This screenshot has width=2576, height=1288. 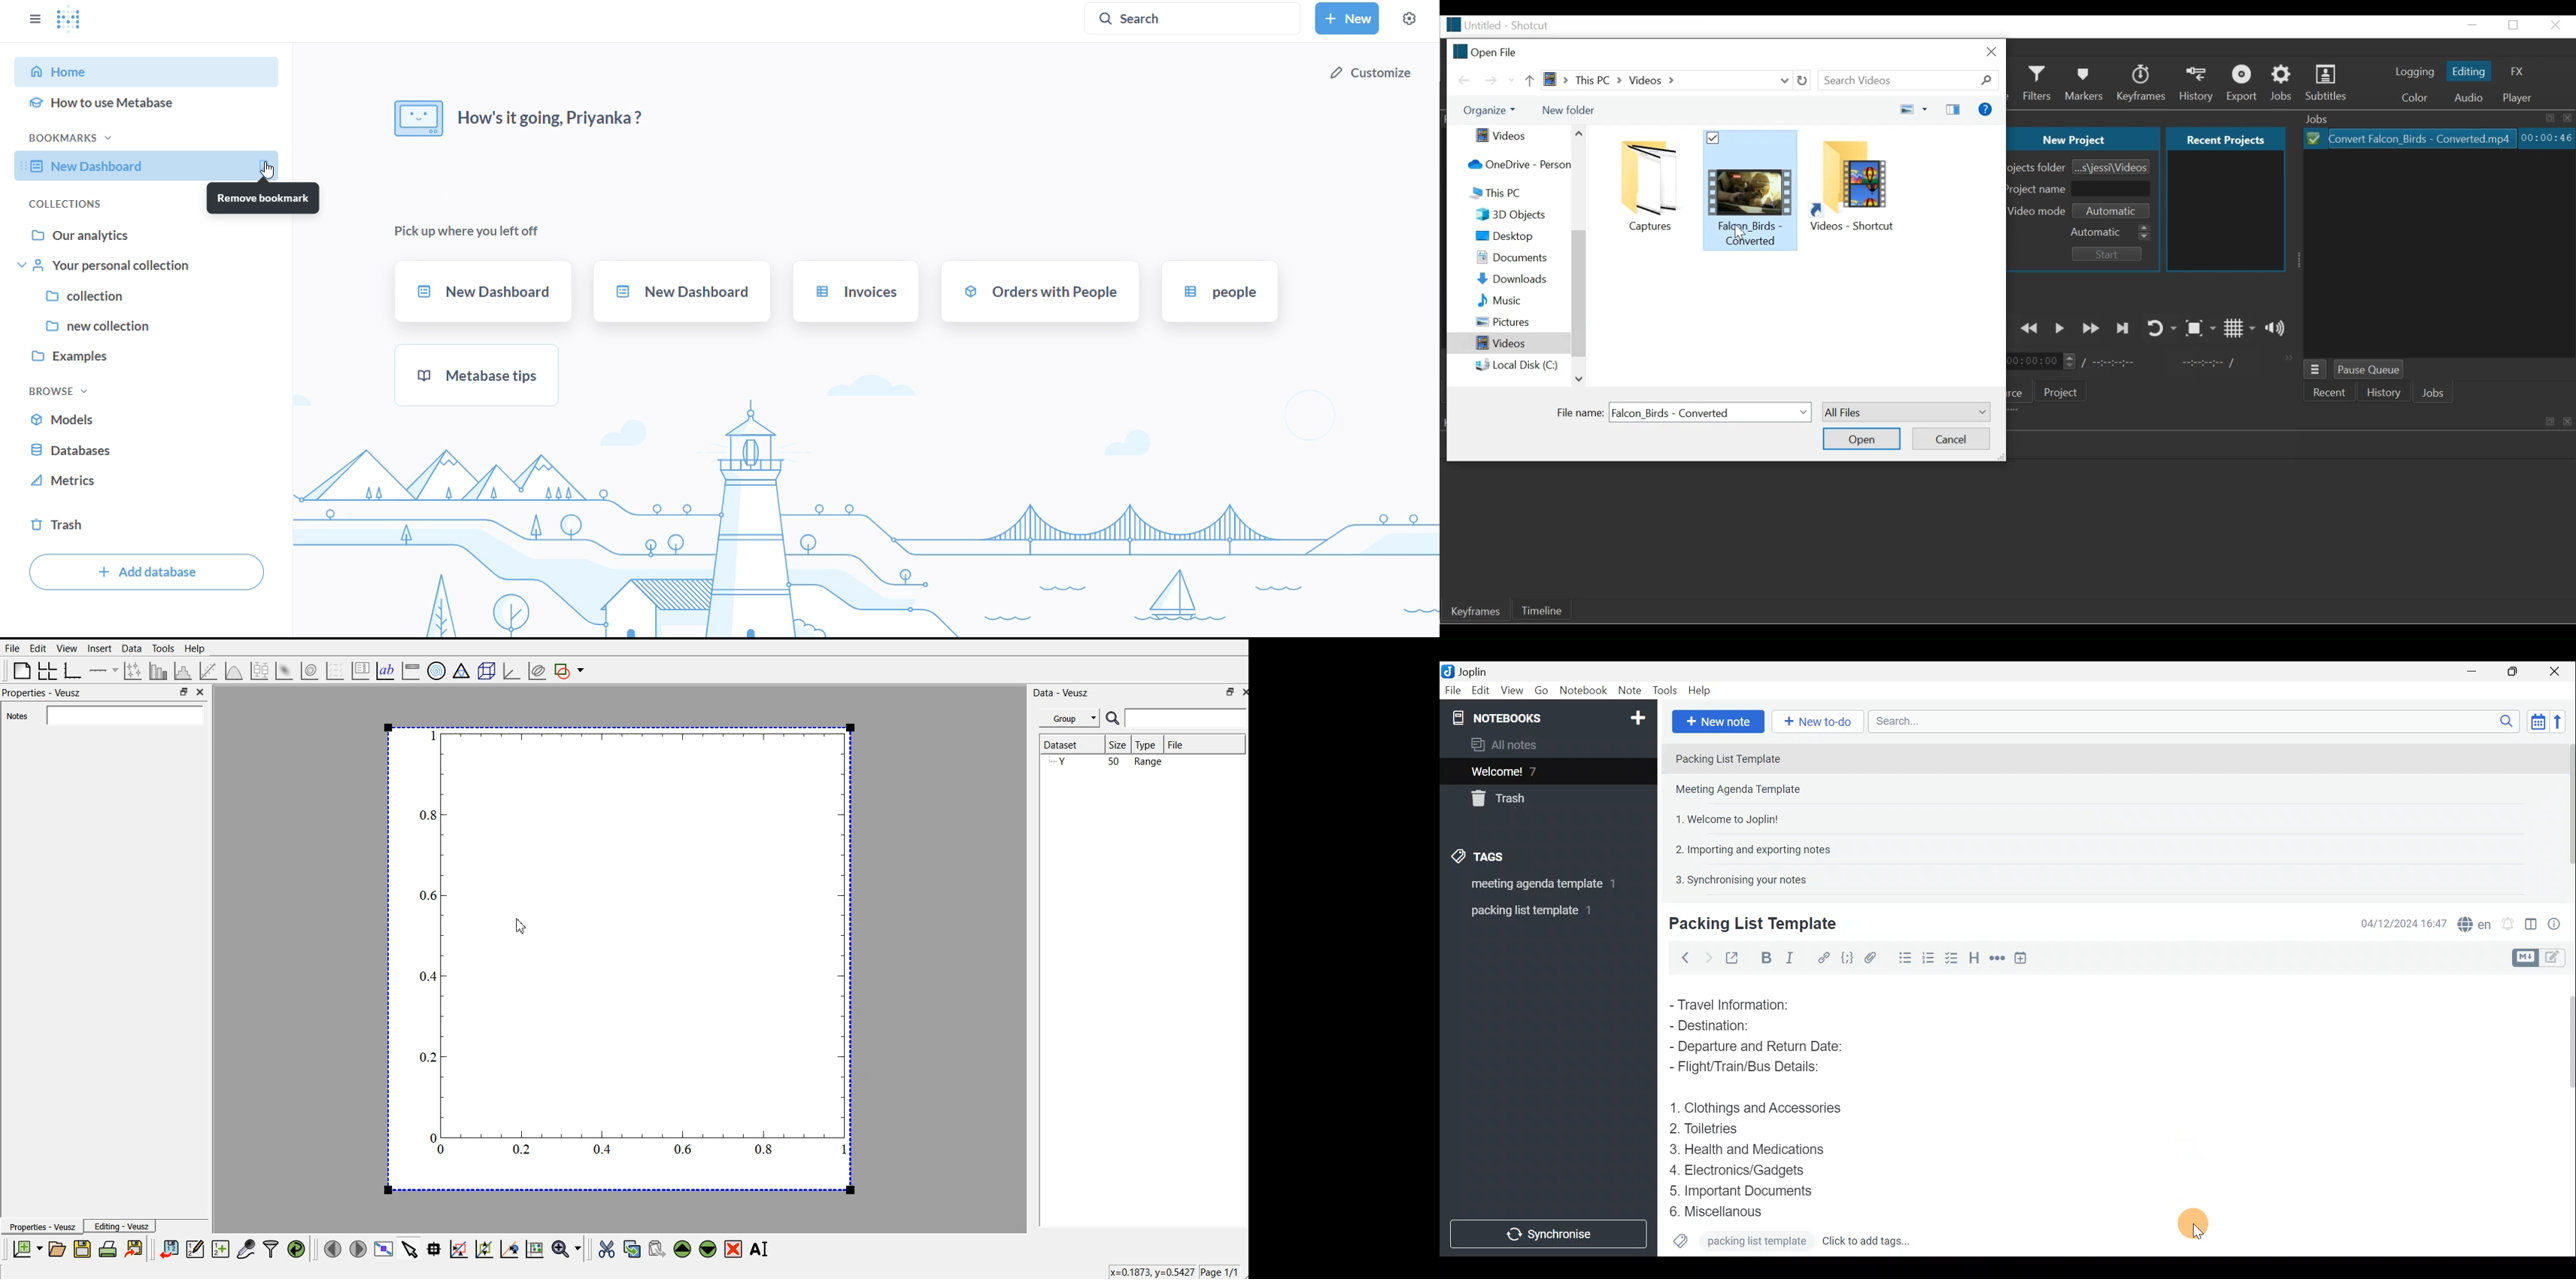 What do you see at coordinates (2562, 721) in the screenshot?
I see `Reverse sort order` at bounding box center [2562, 721].